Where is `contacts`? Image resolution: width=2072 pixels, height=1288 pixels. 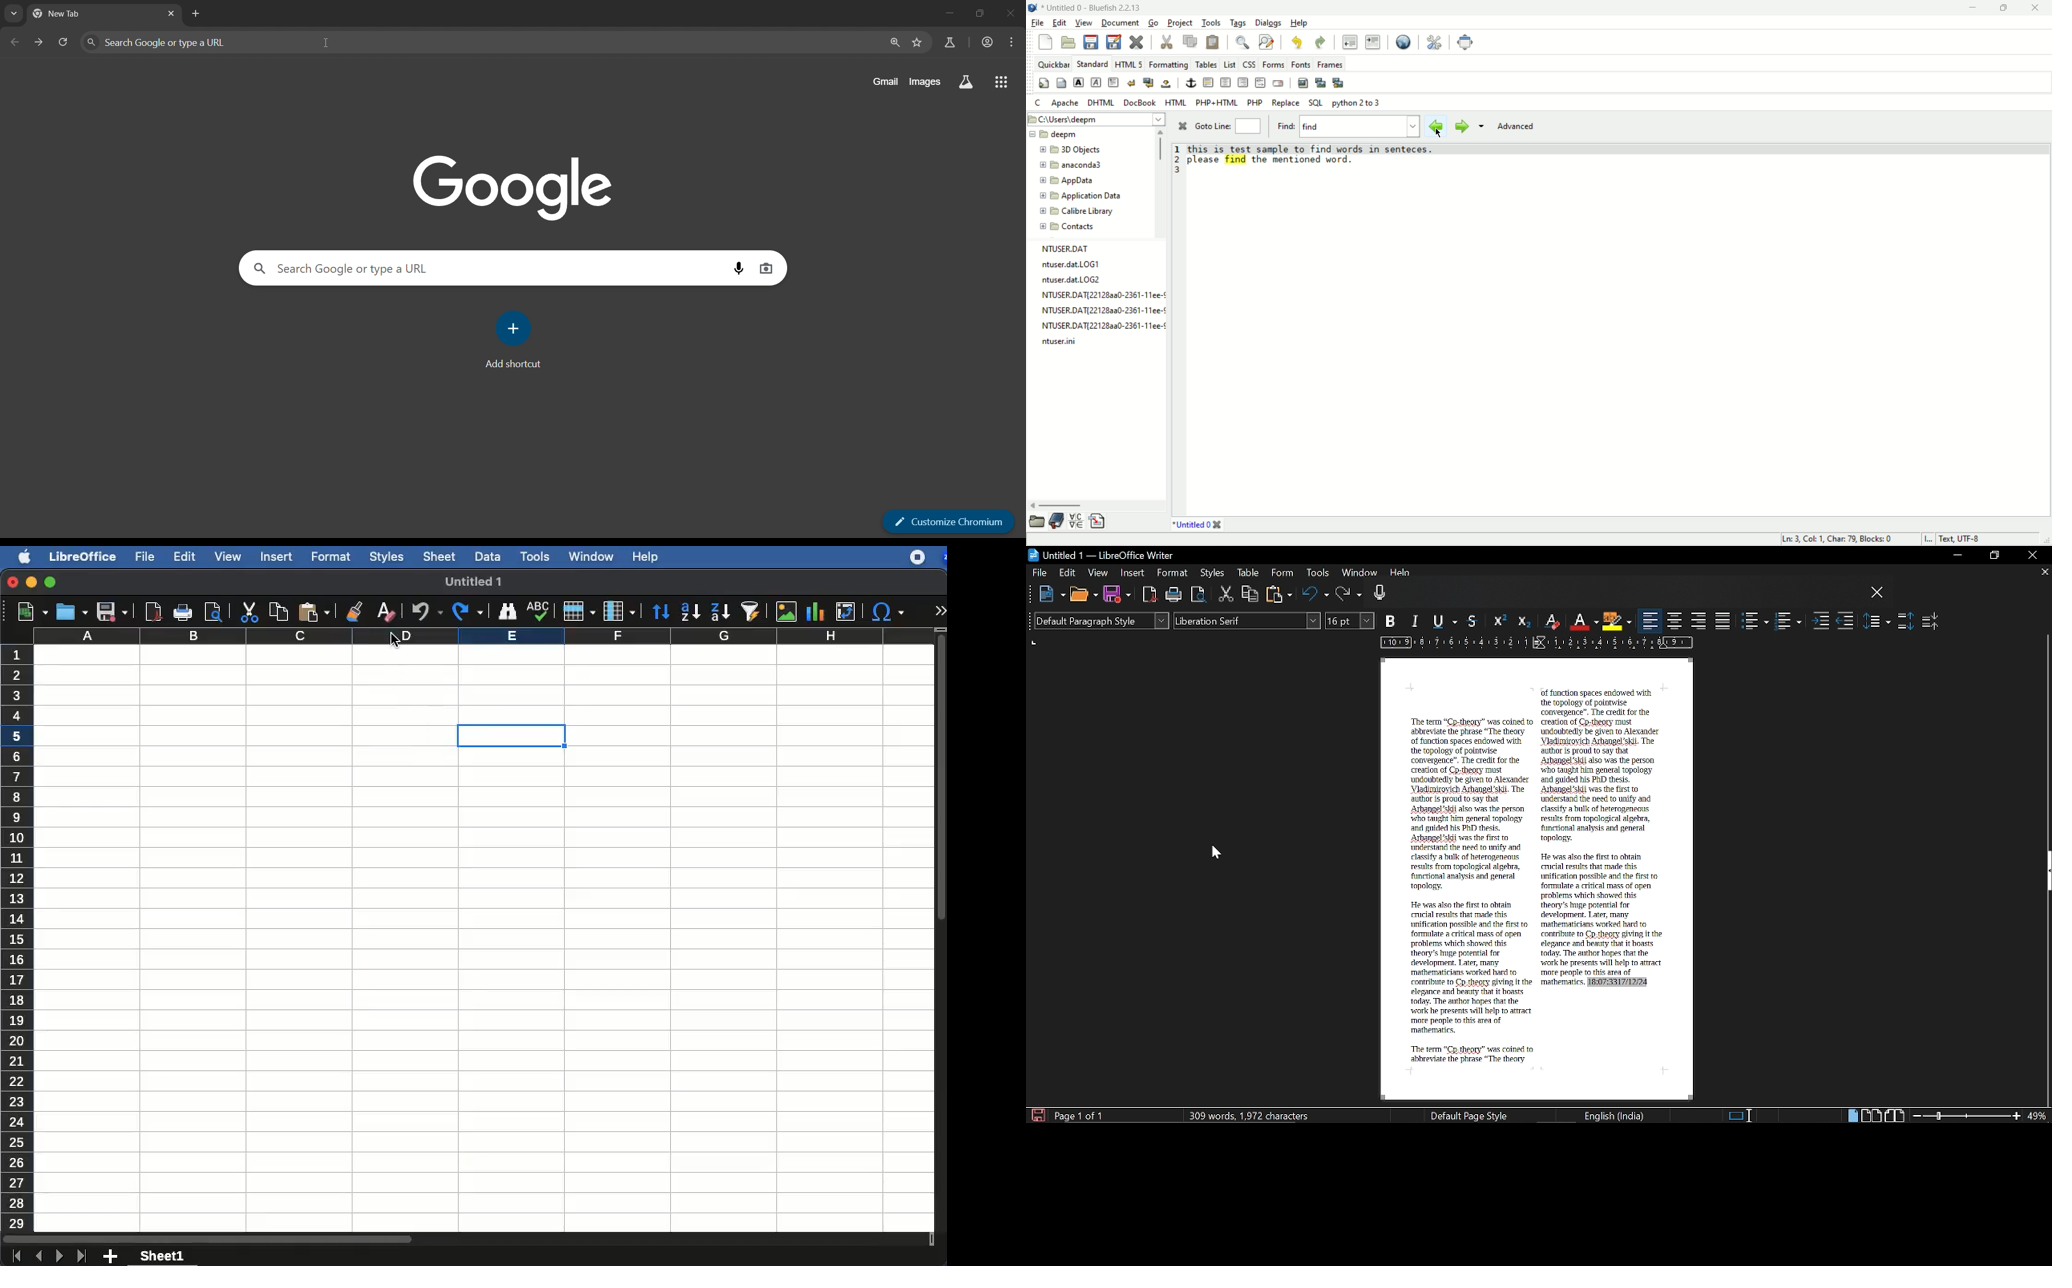
contacts is located at coordinates (1067, 228).